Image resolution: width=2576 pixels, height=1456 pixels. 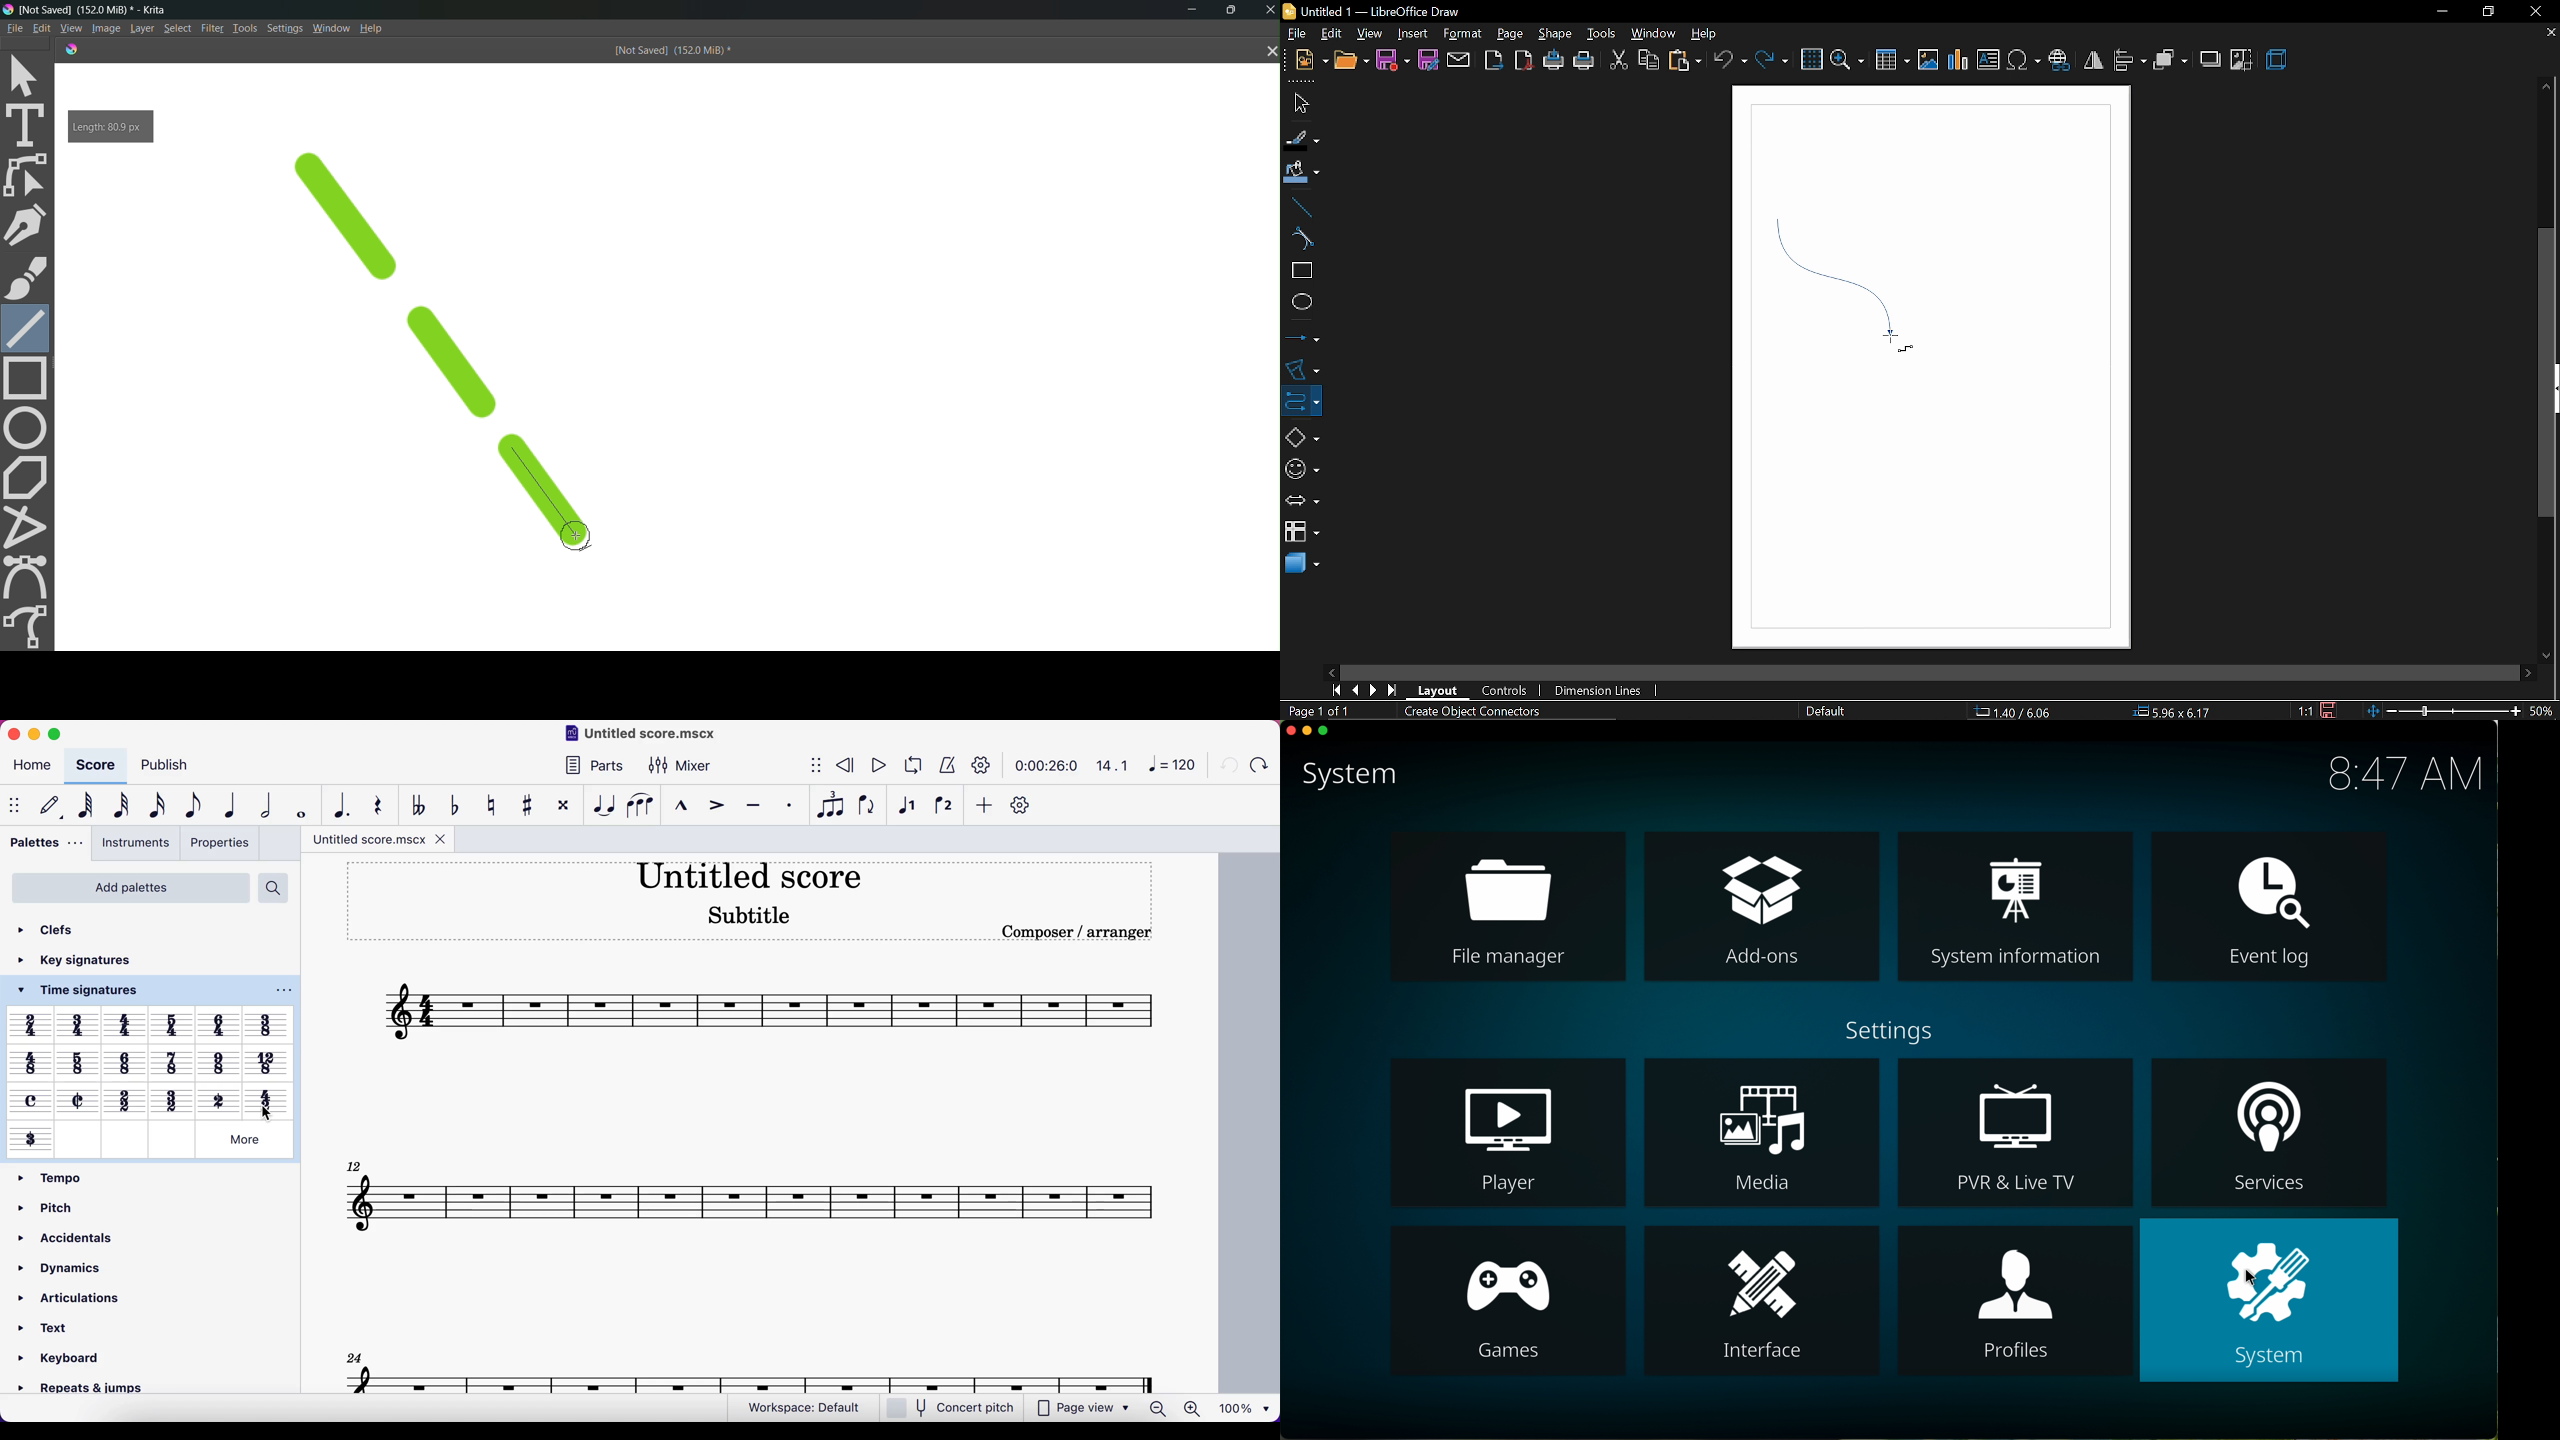 What do you see at coordinates (1730, 61) in the screenshot?
I see `undo` at bounding box center [1730, 61].